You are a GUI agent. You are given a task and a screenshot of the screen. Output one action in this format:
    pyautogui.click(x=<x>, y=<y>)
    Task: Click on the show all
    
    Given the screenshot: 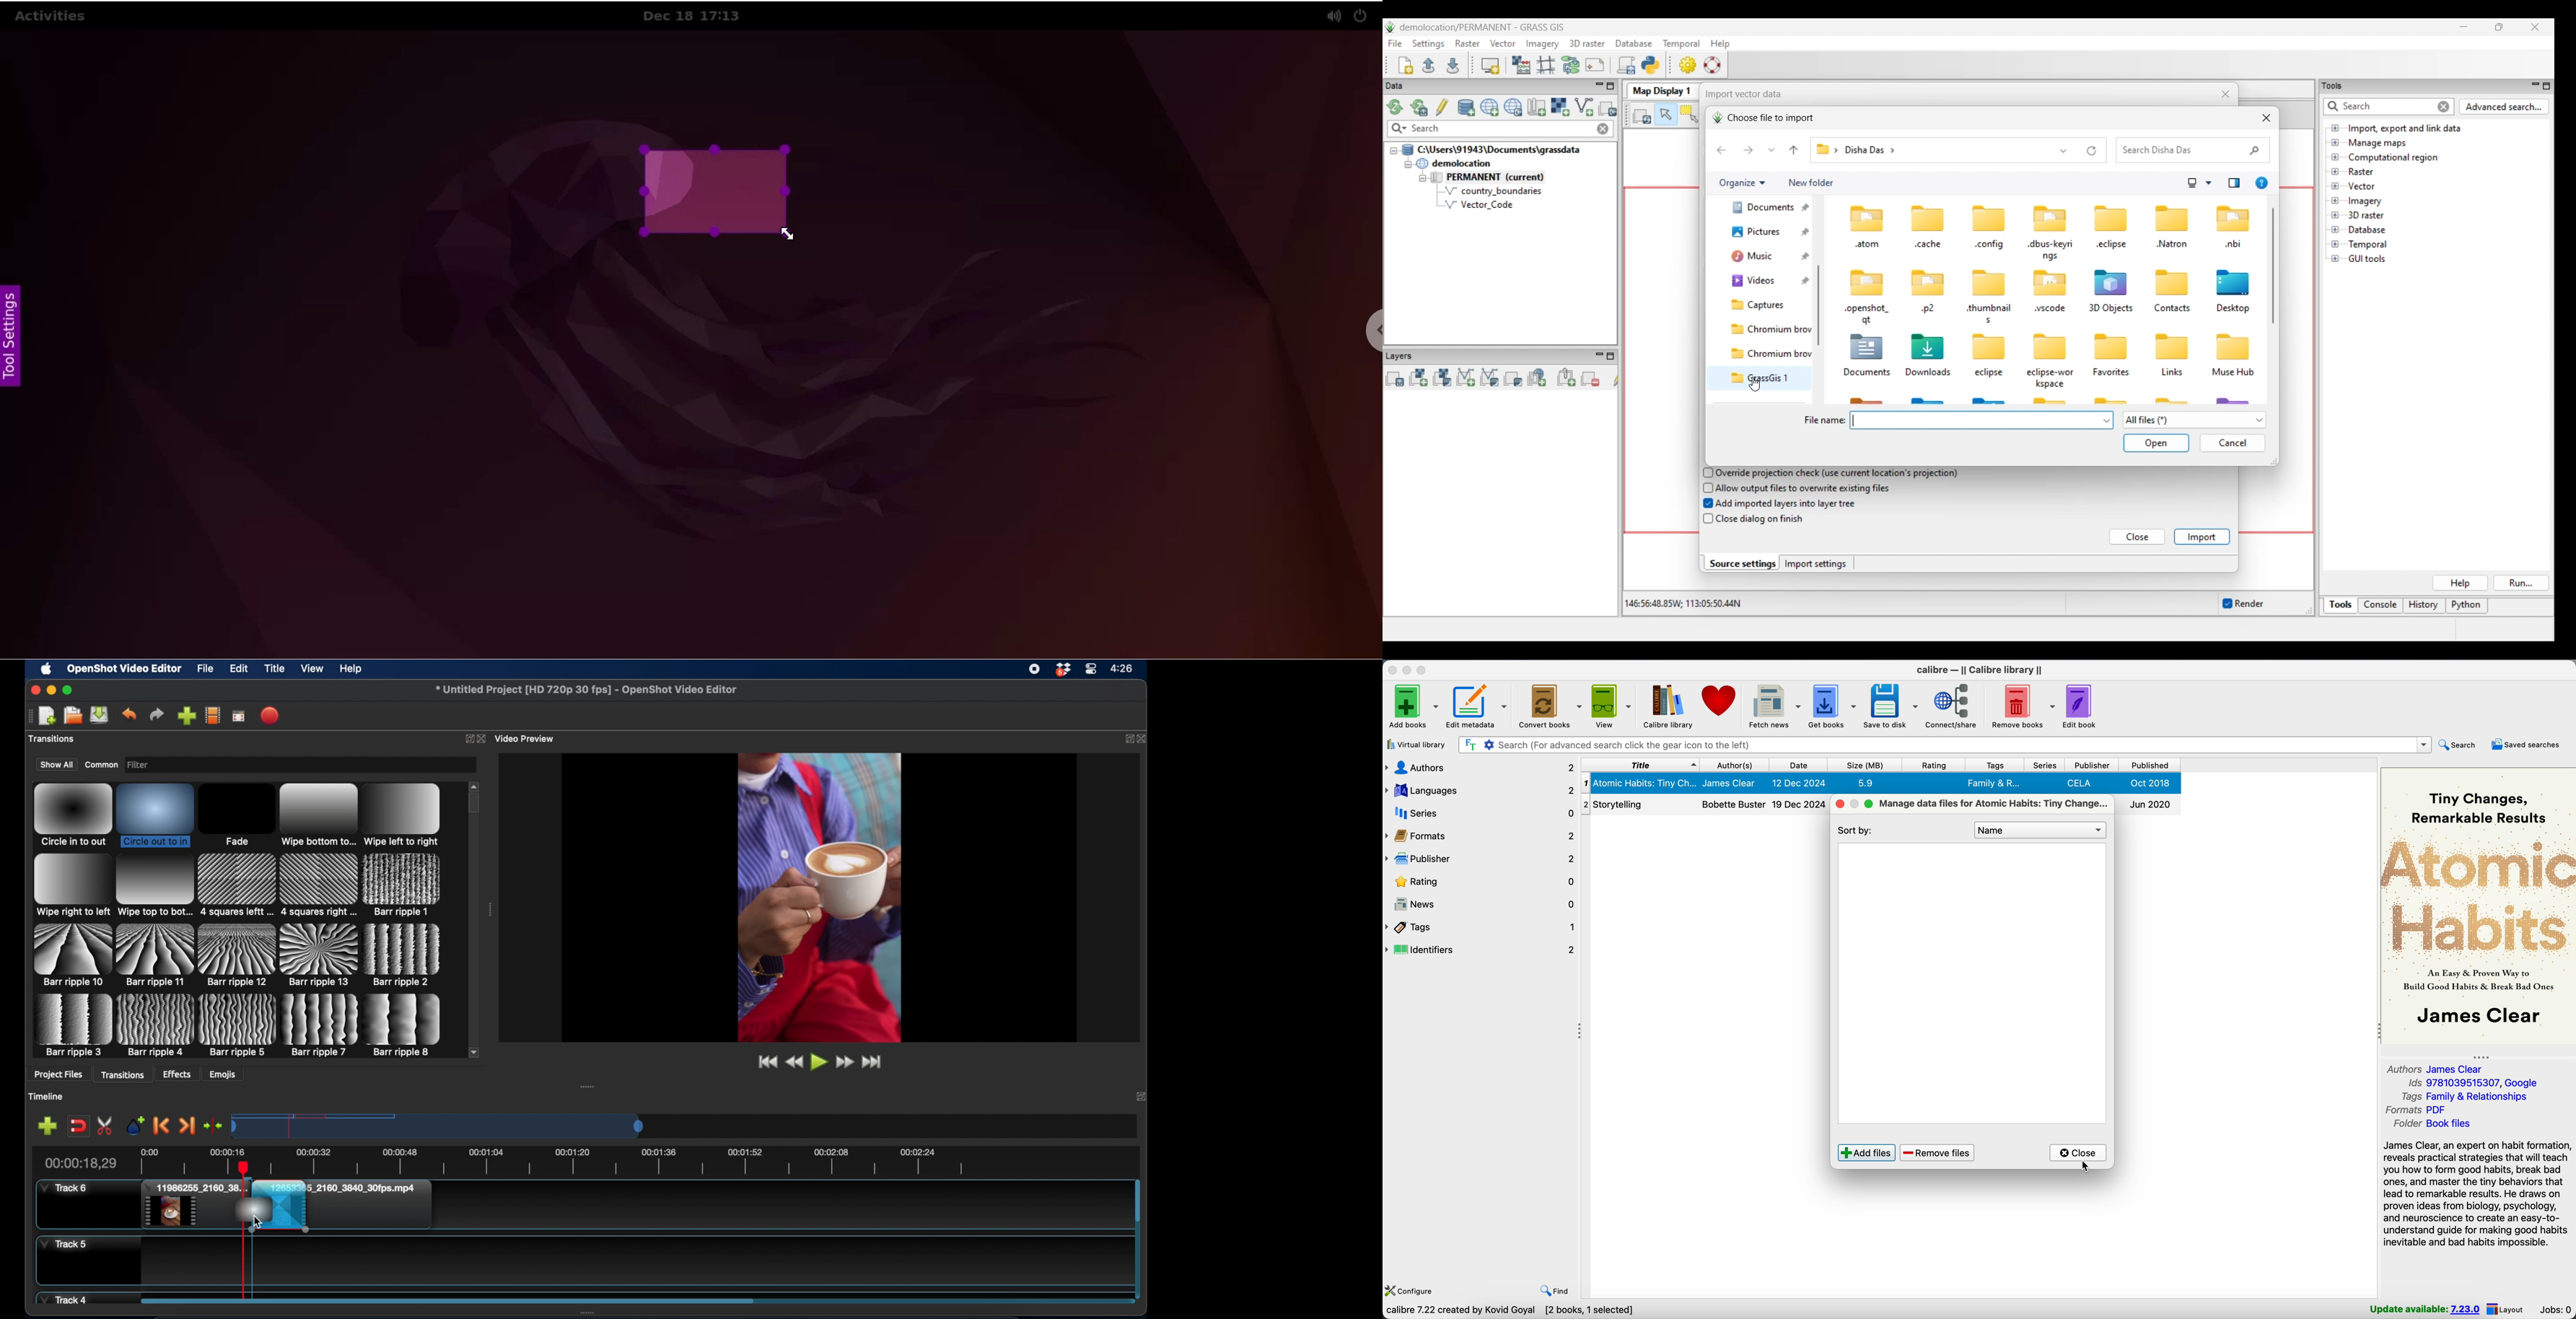 What is the action you would take?
    pyautogui.click(x=56, y=765)
    